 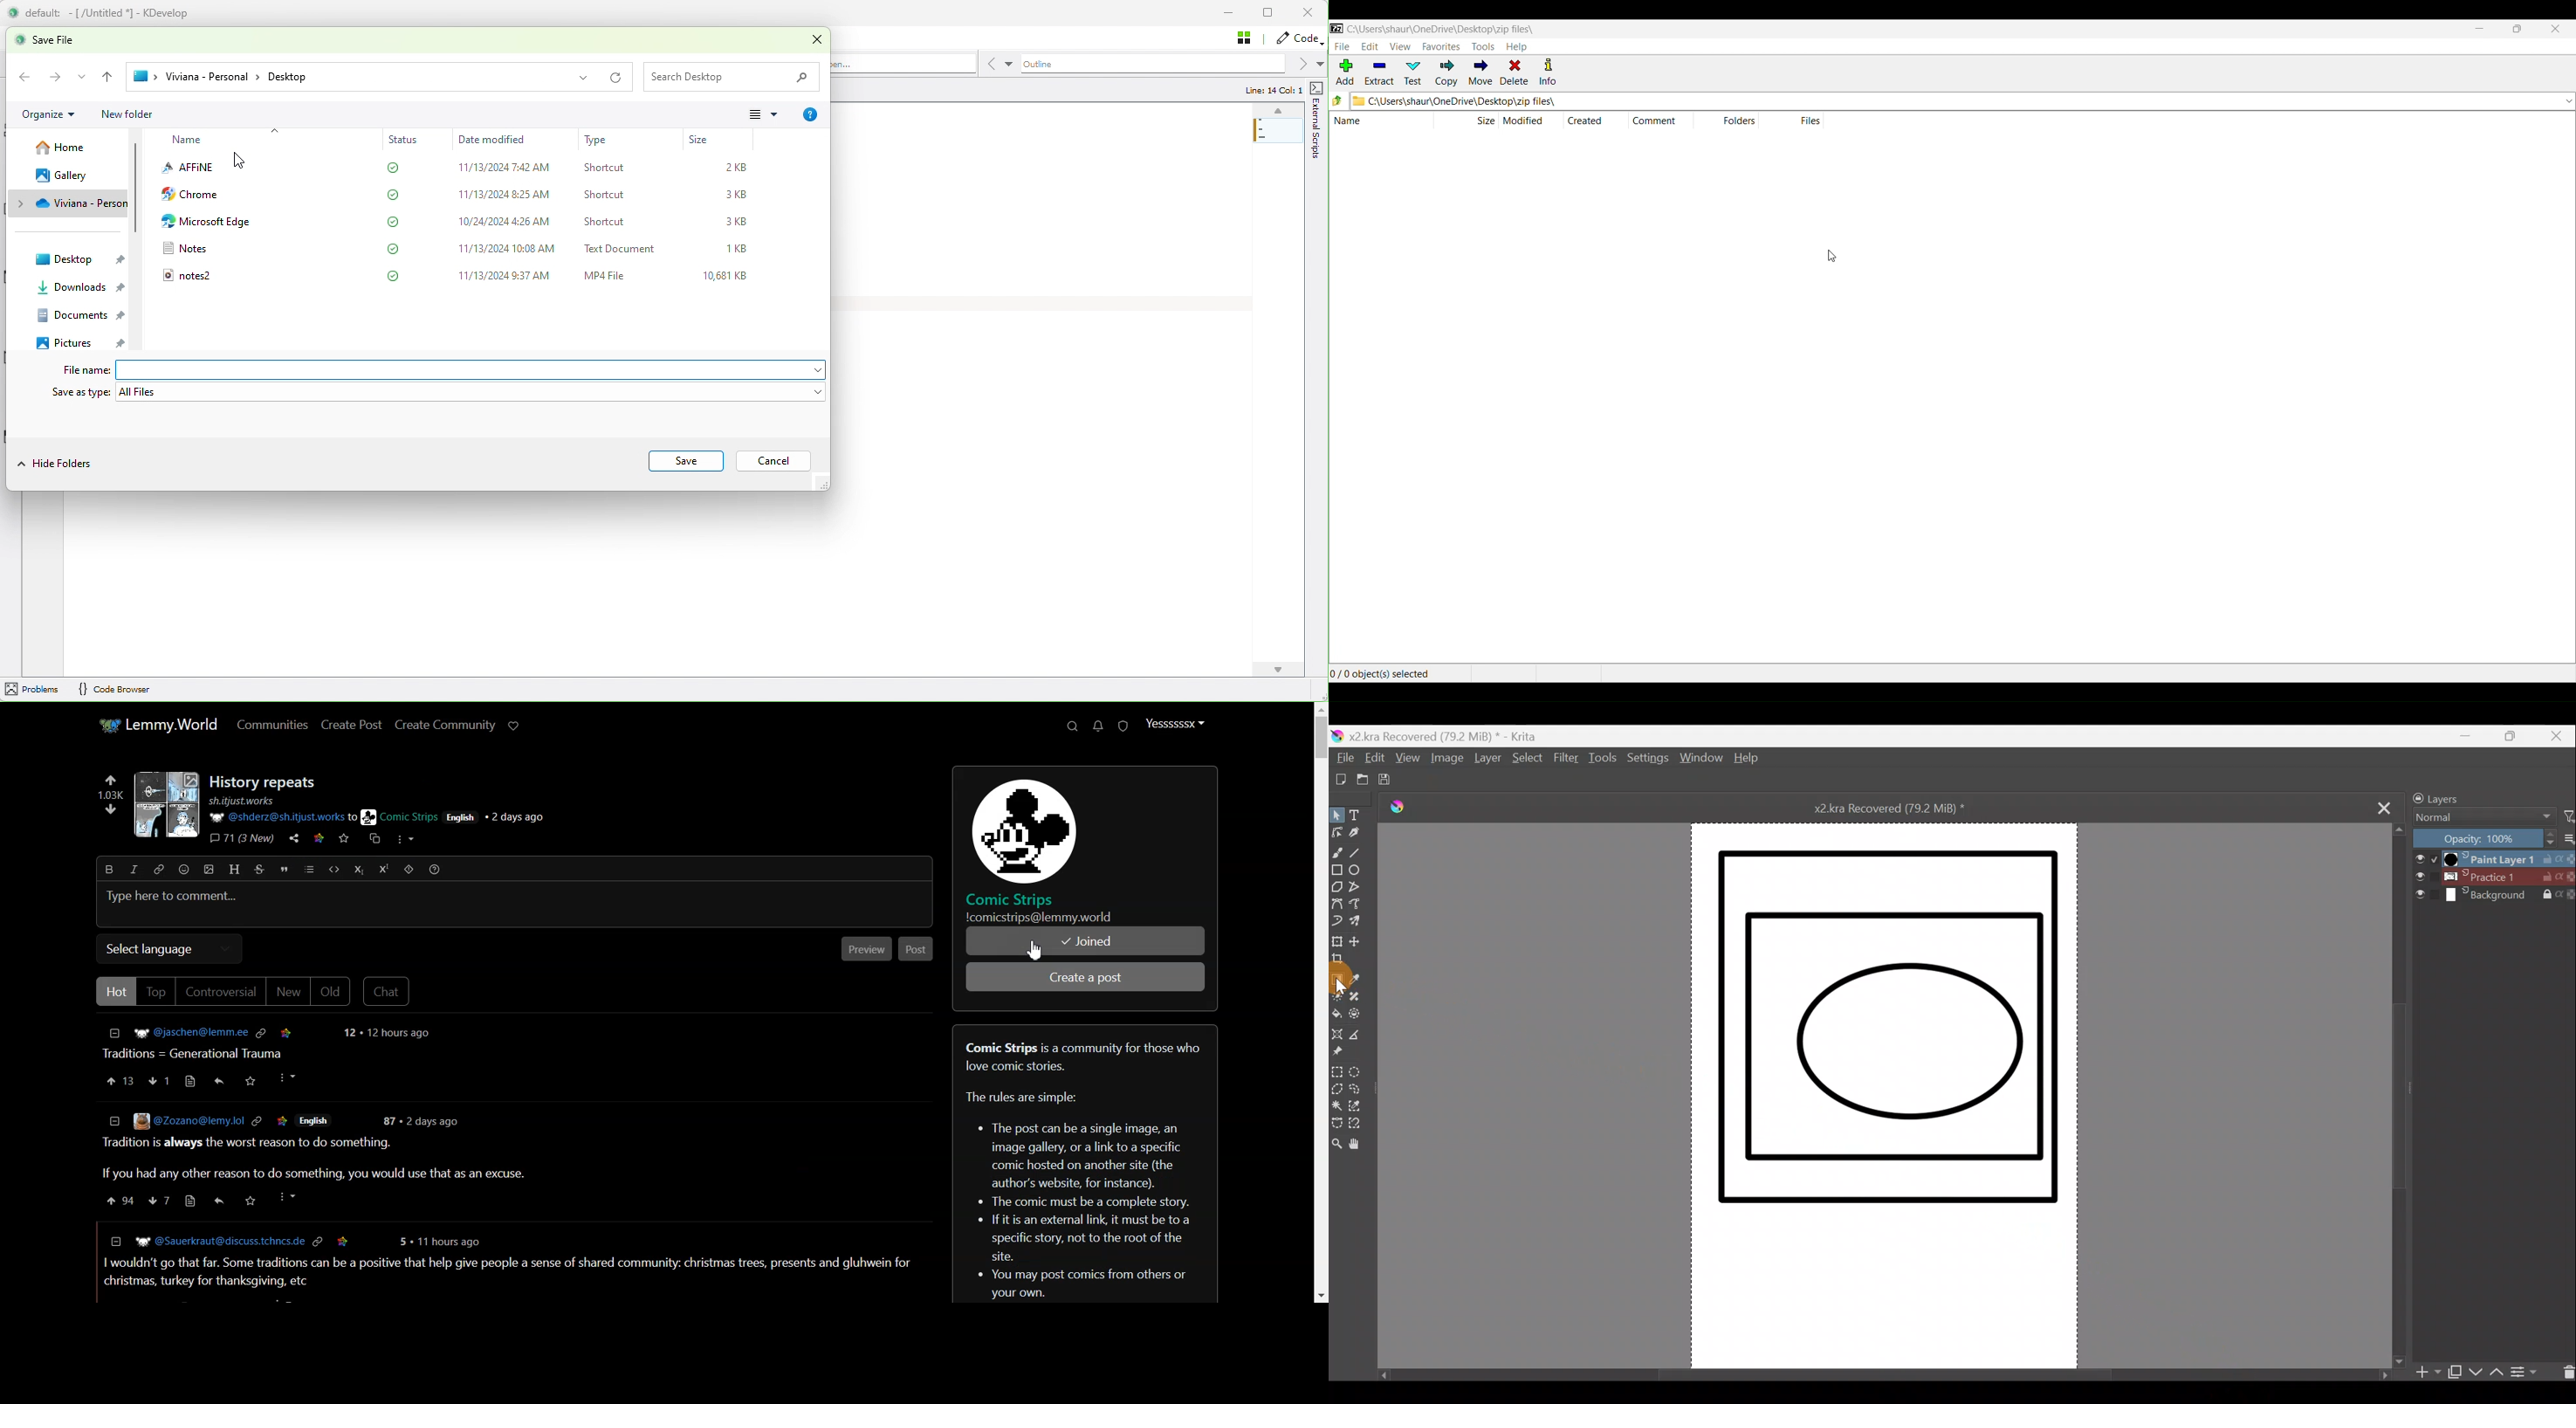 I want to click on Comic Strips is a community for those who love comic stories., so click(x=1082, y=1055).